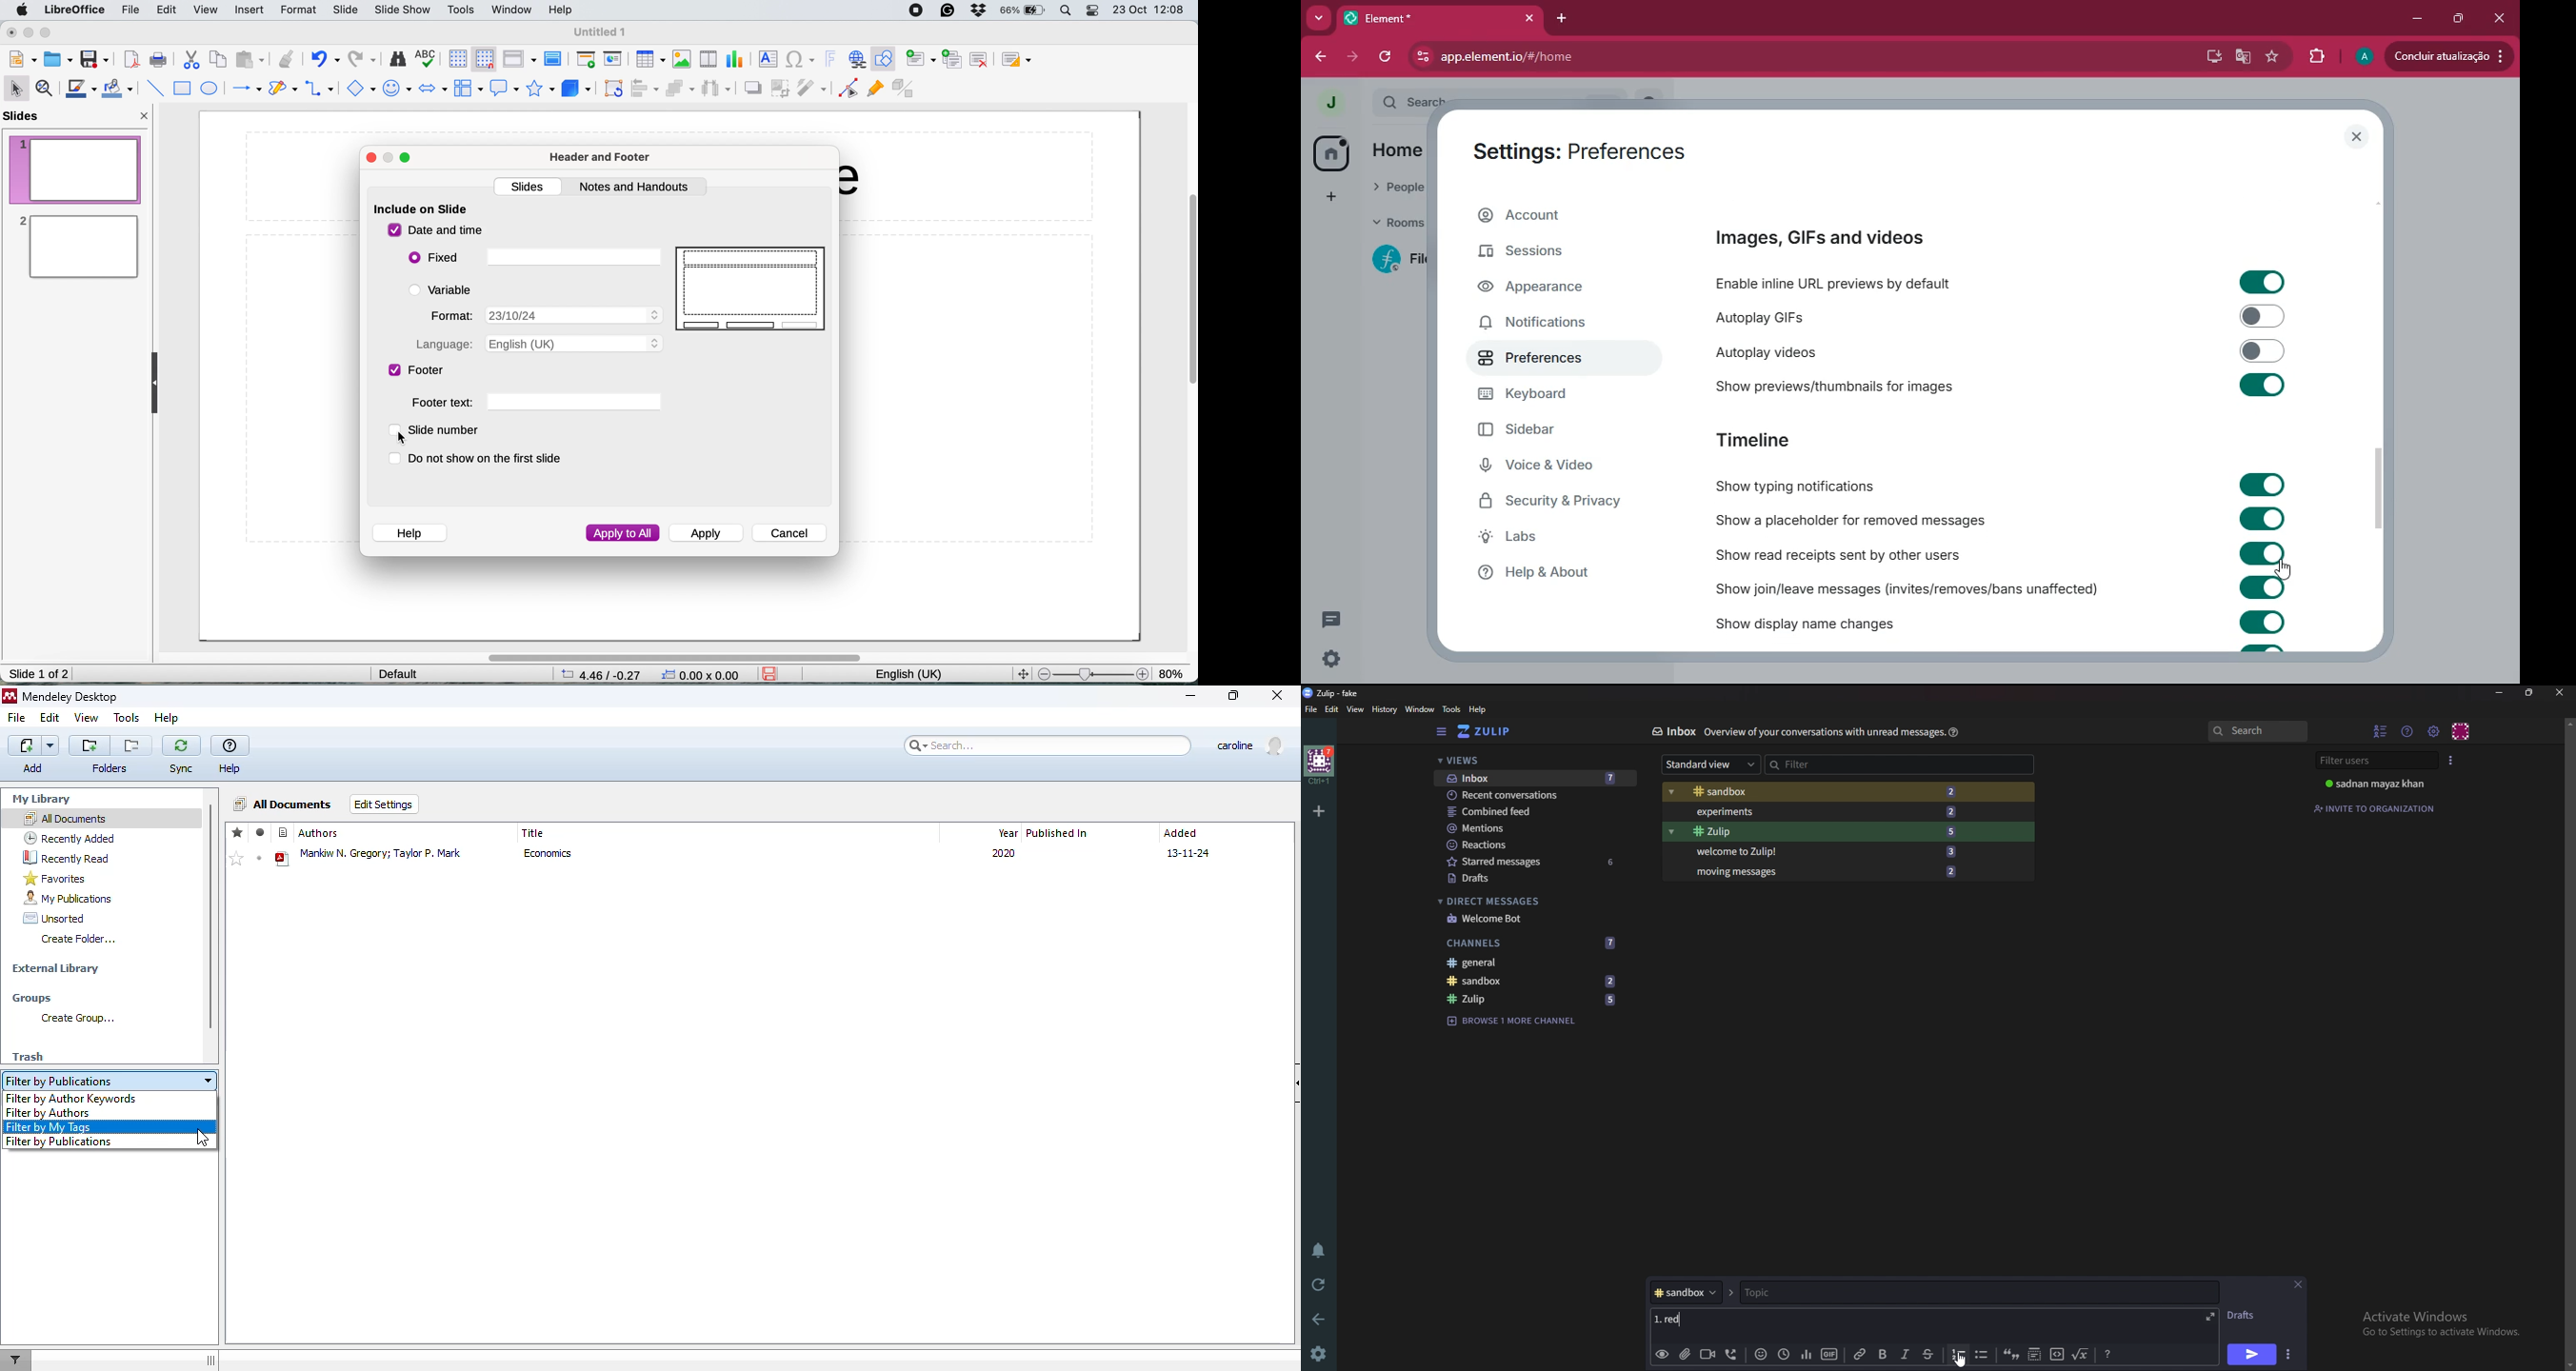 This screenshot has height=1372, width=2576. Describe the element at coordinates (359, 88) in the screenshot. I see `insert shapes` at that location.